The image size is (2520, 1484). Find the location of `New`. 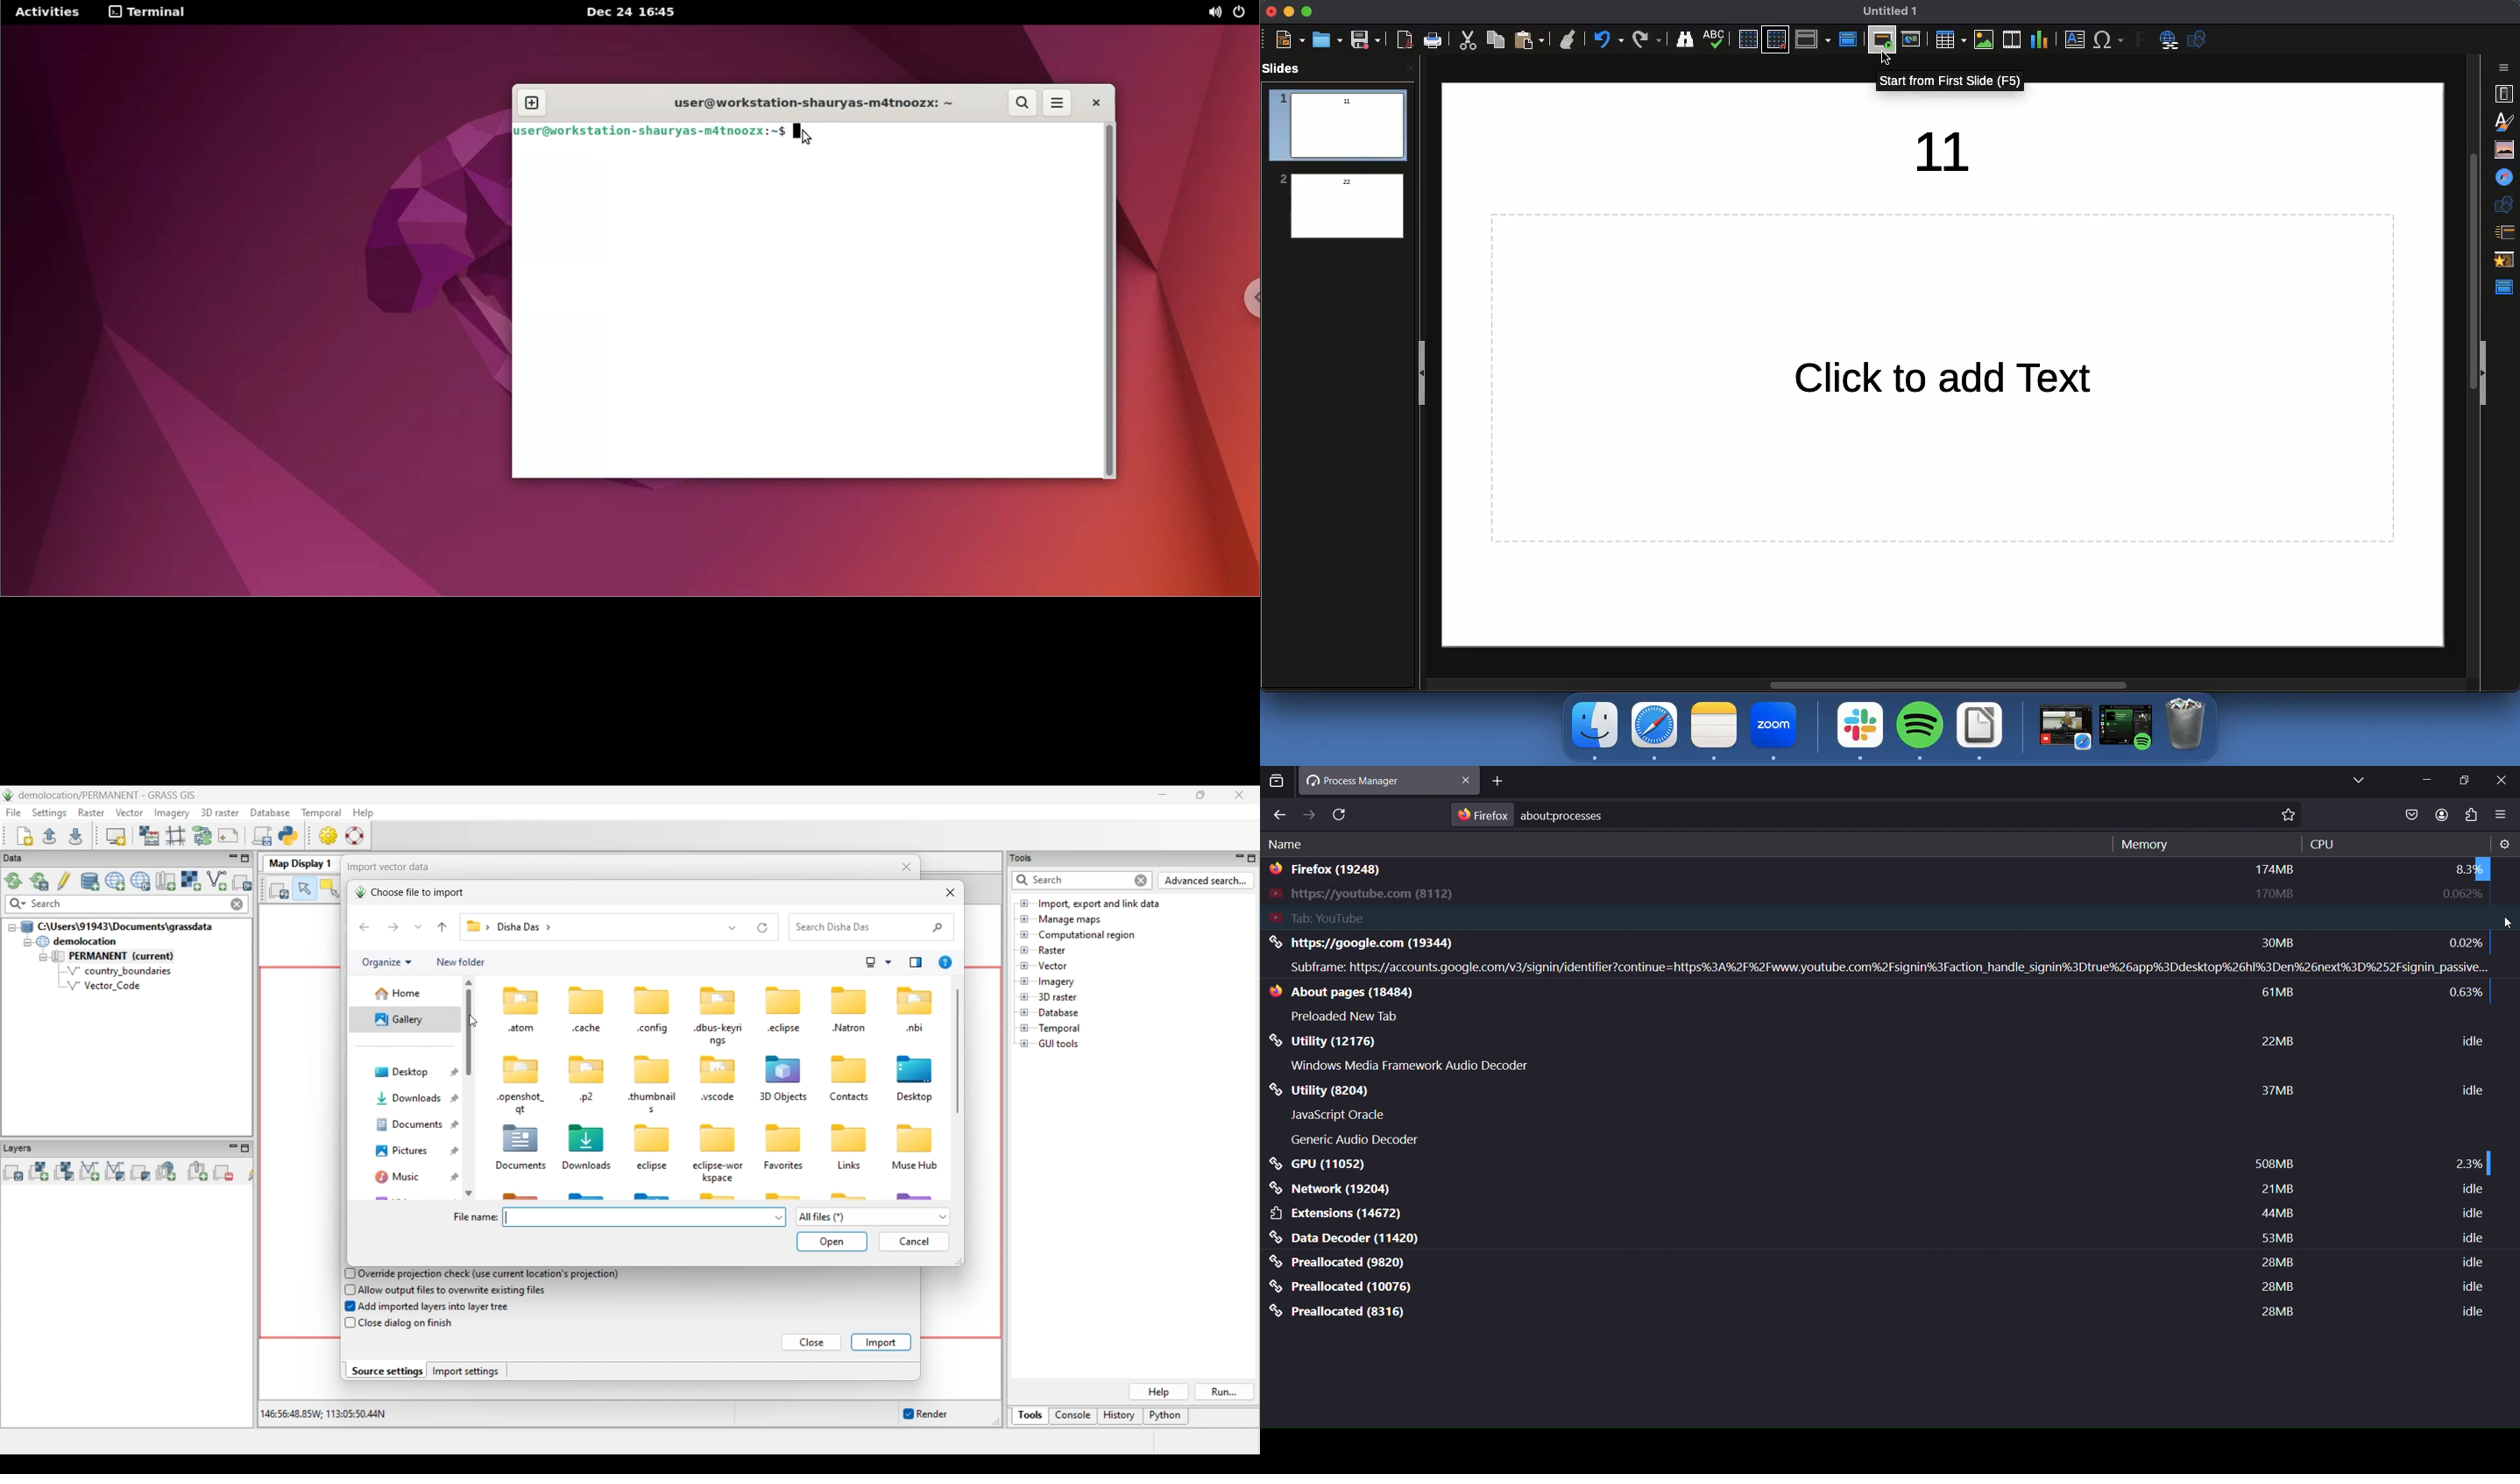

New is located at coordinates (1292, 39).